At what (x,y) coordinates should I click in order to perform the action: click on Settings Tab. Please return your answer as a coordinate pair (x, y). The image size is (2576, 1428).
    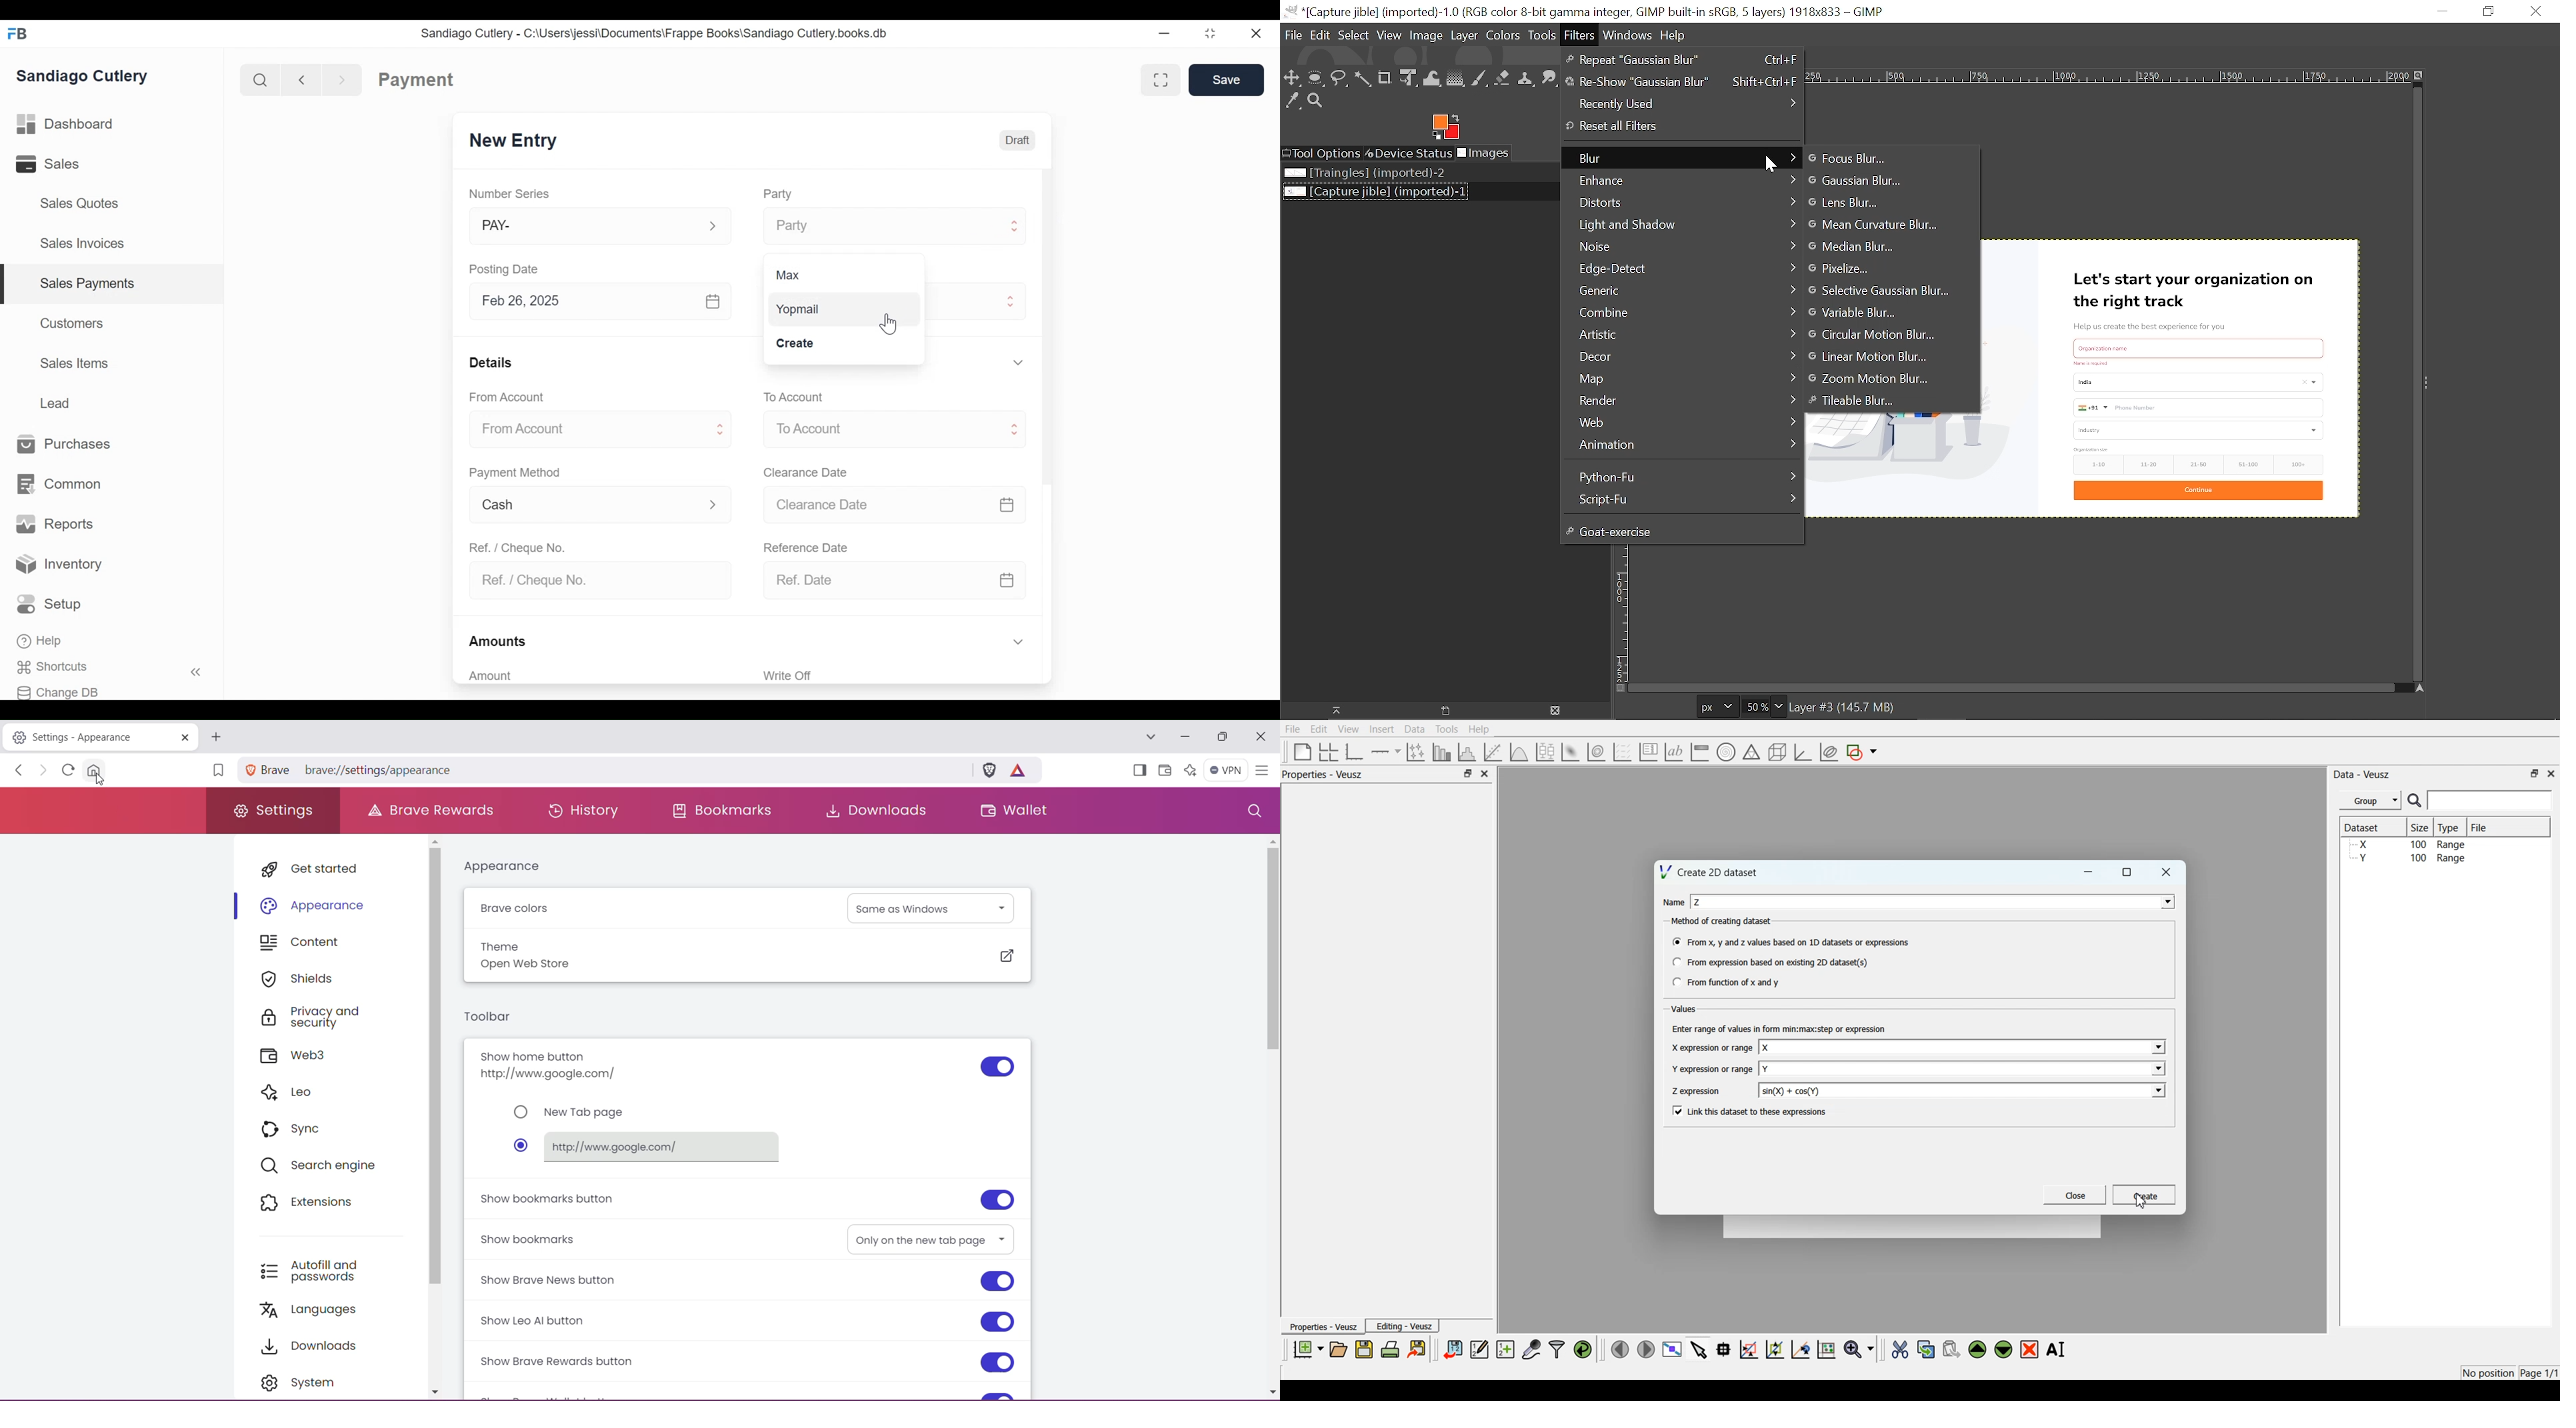
    Looking at the image, I should click on (80, 737).